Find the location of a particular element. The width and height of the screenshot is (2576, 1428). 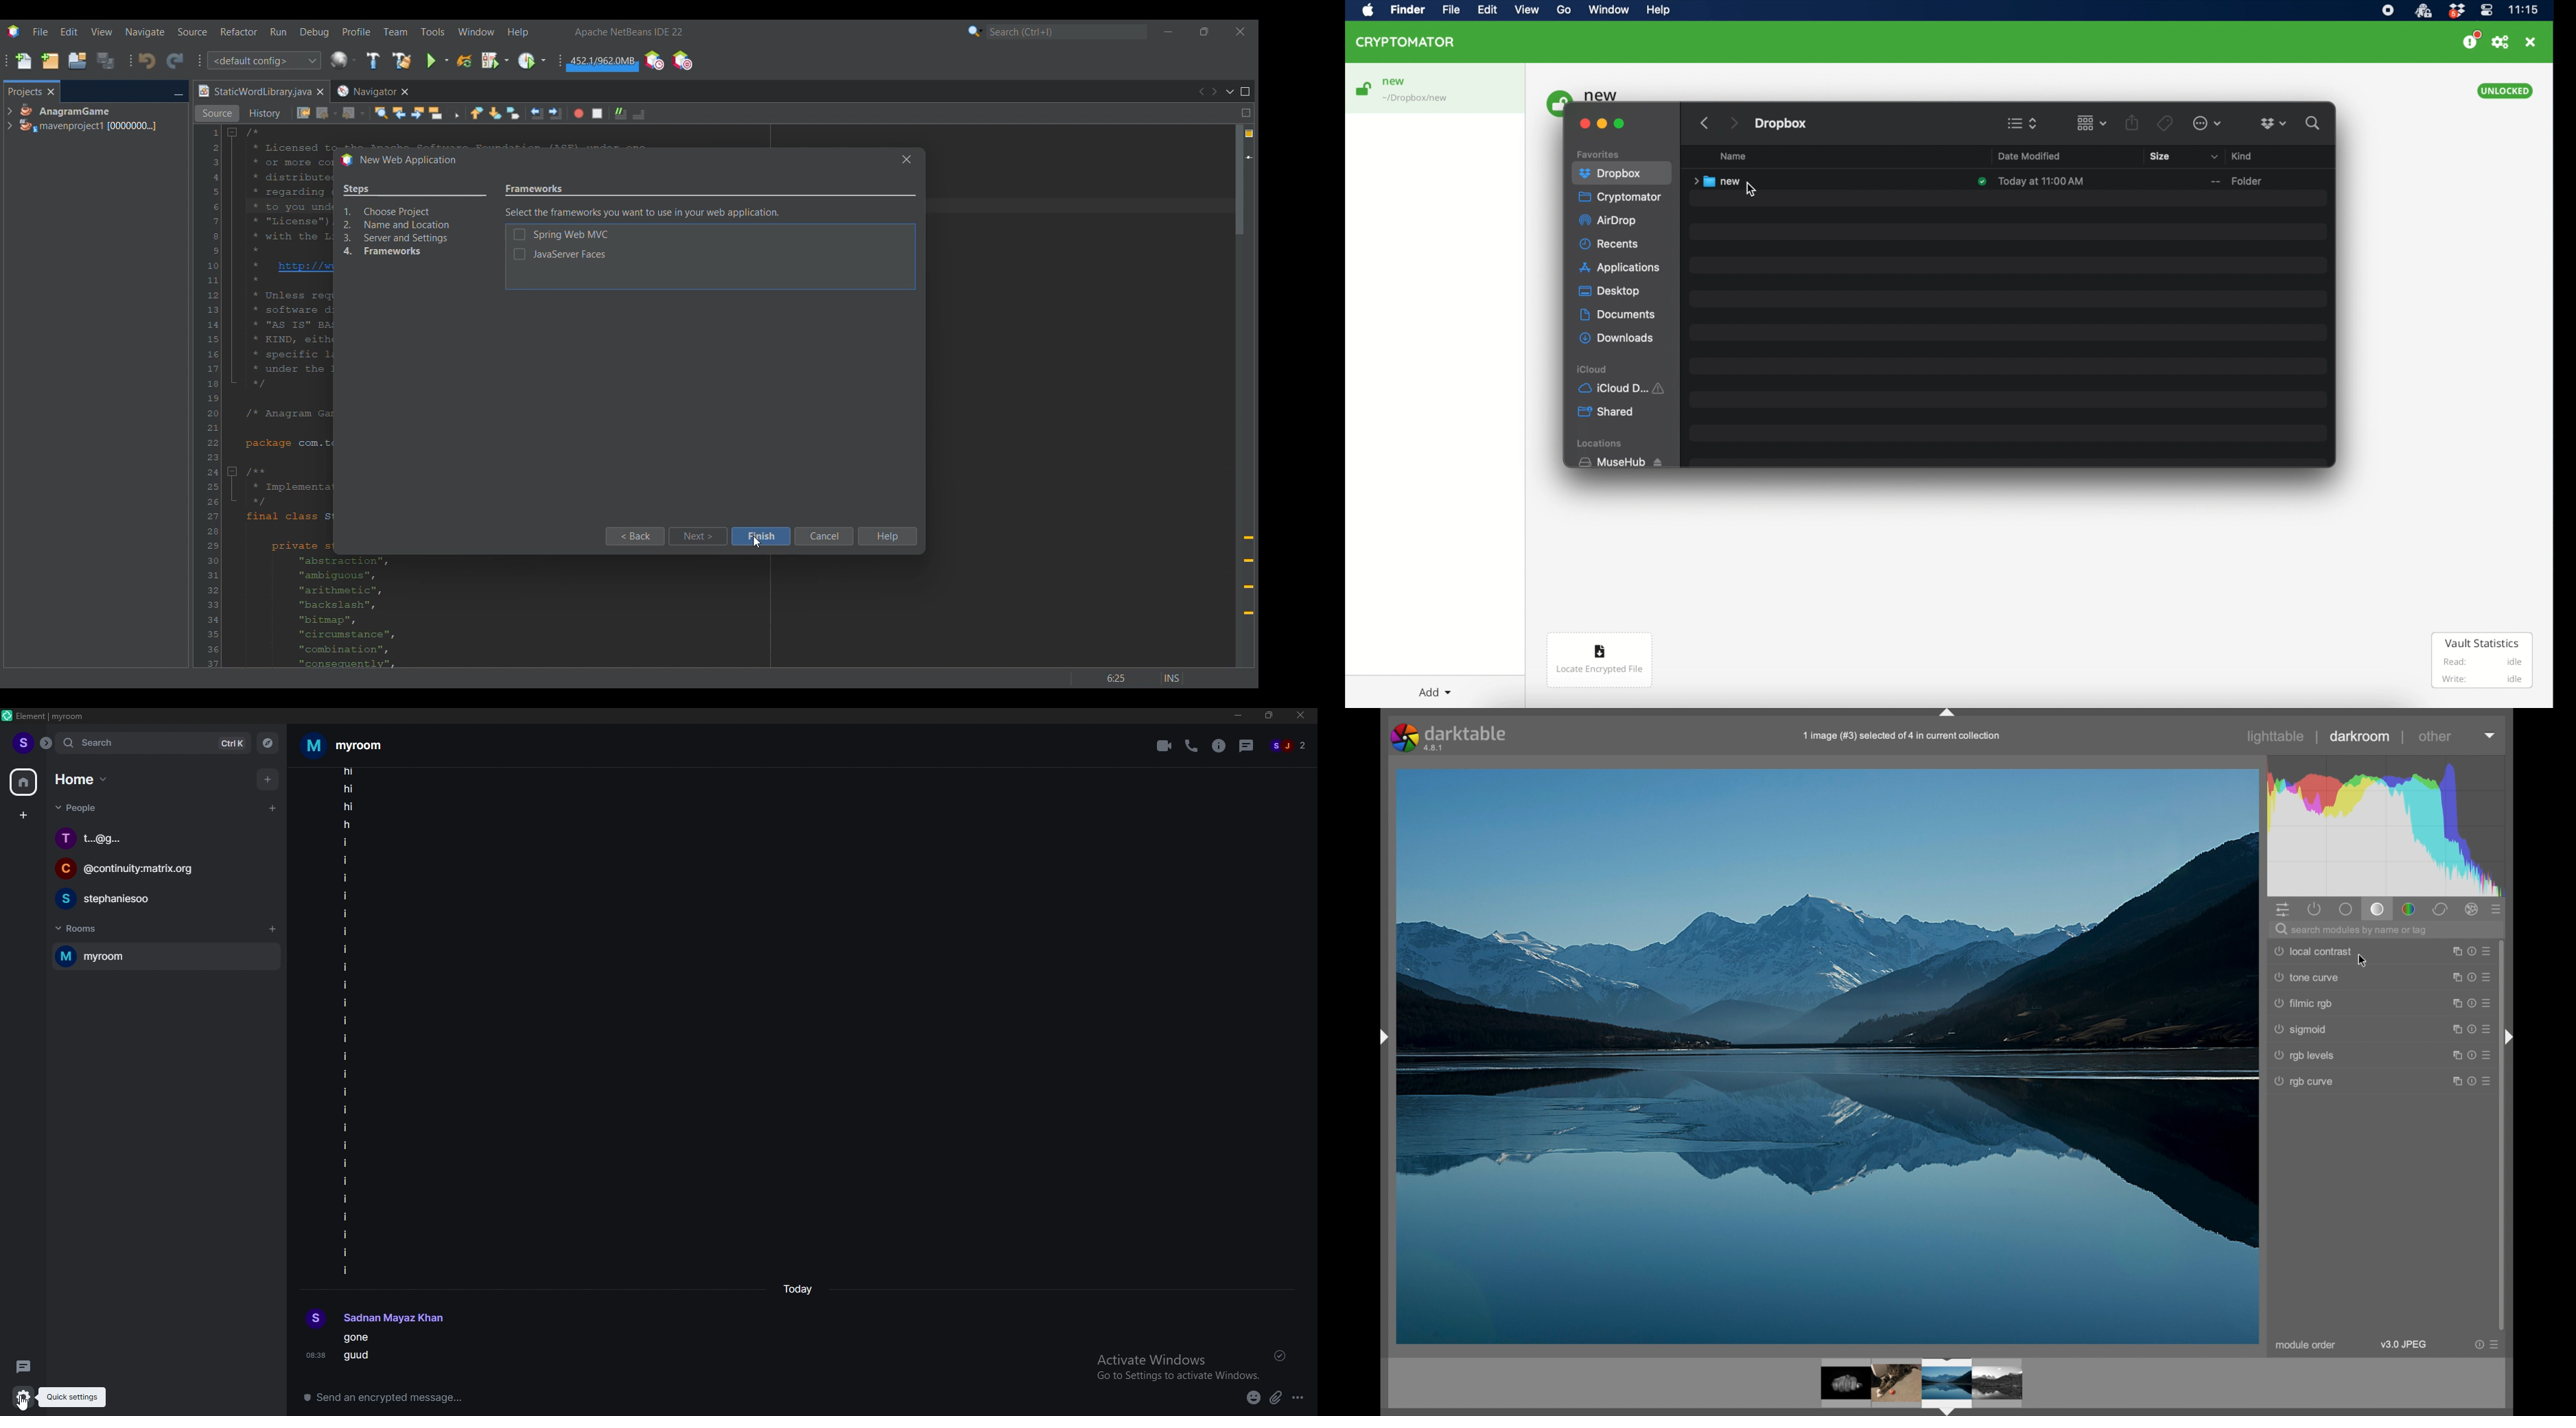

tags is located at coordinates (2165, 124).